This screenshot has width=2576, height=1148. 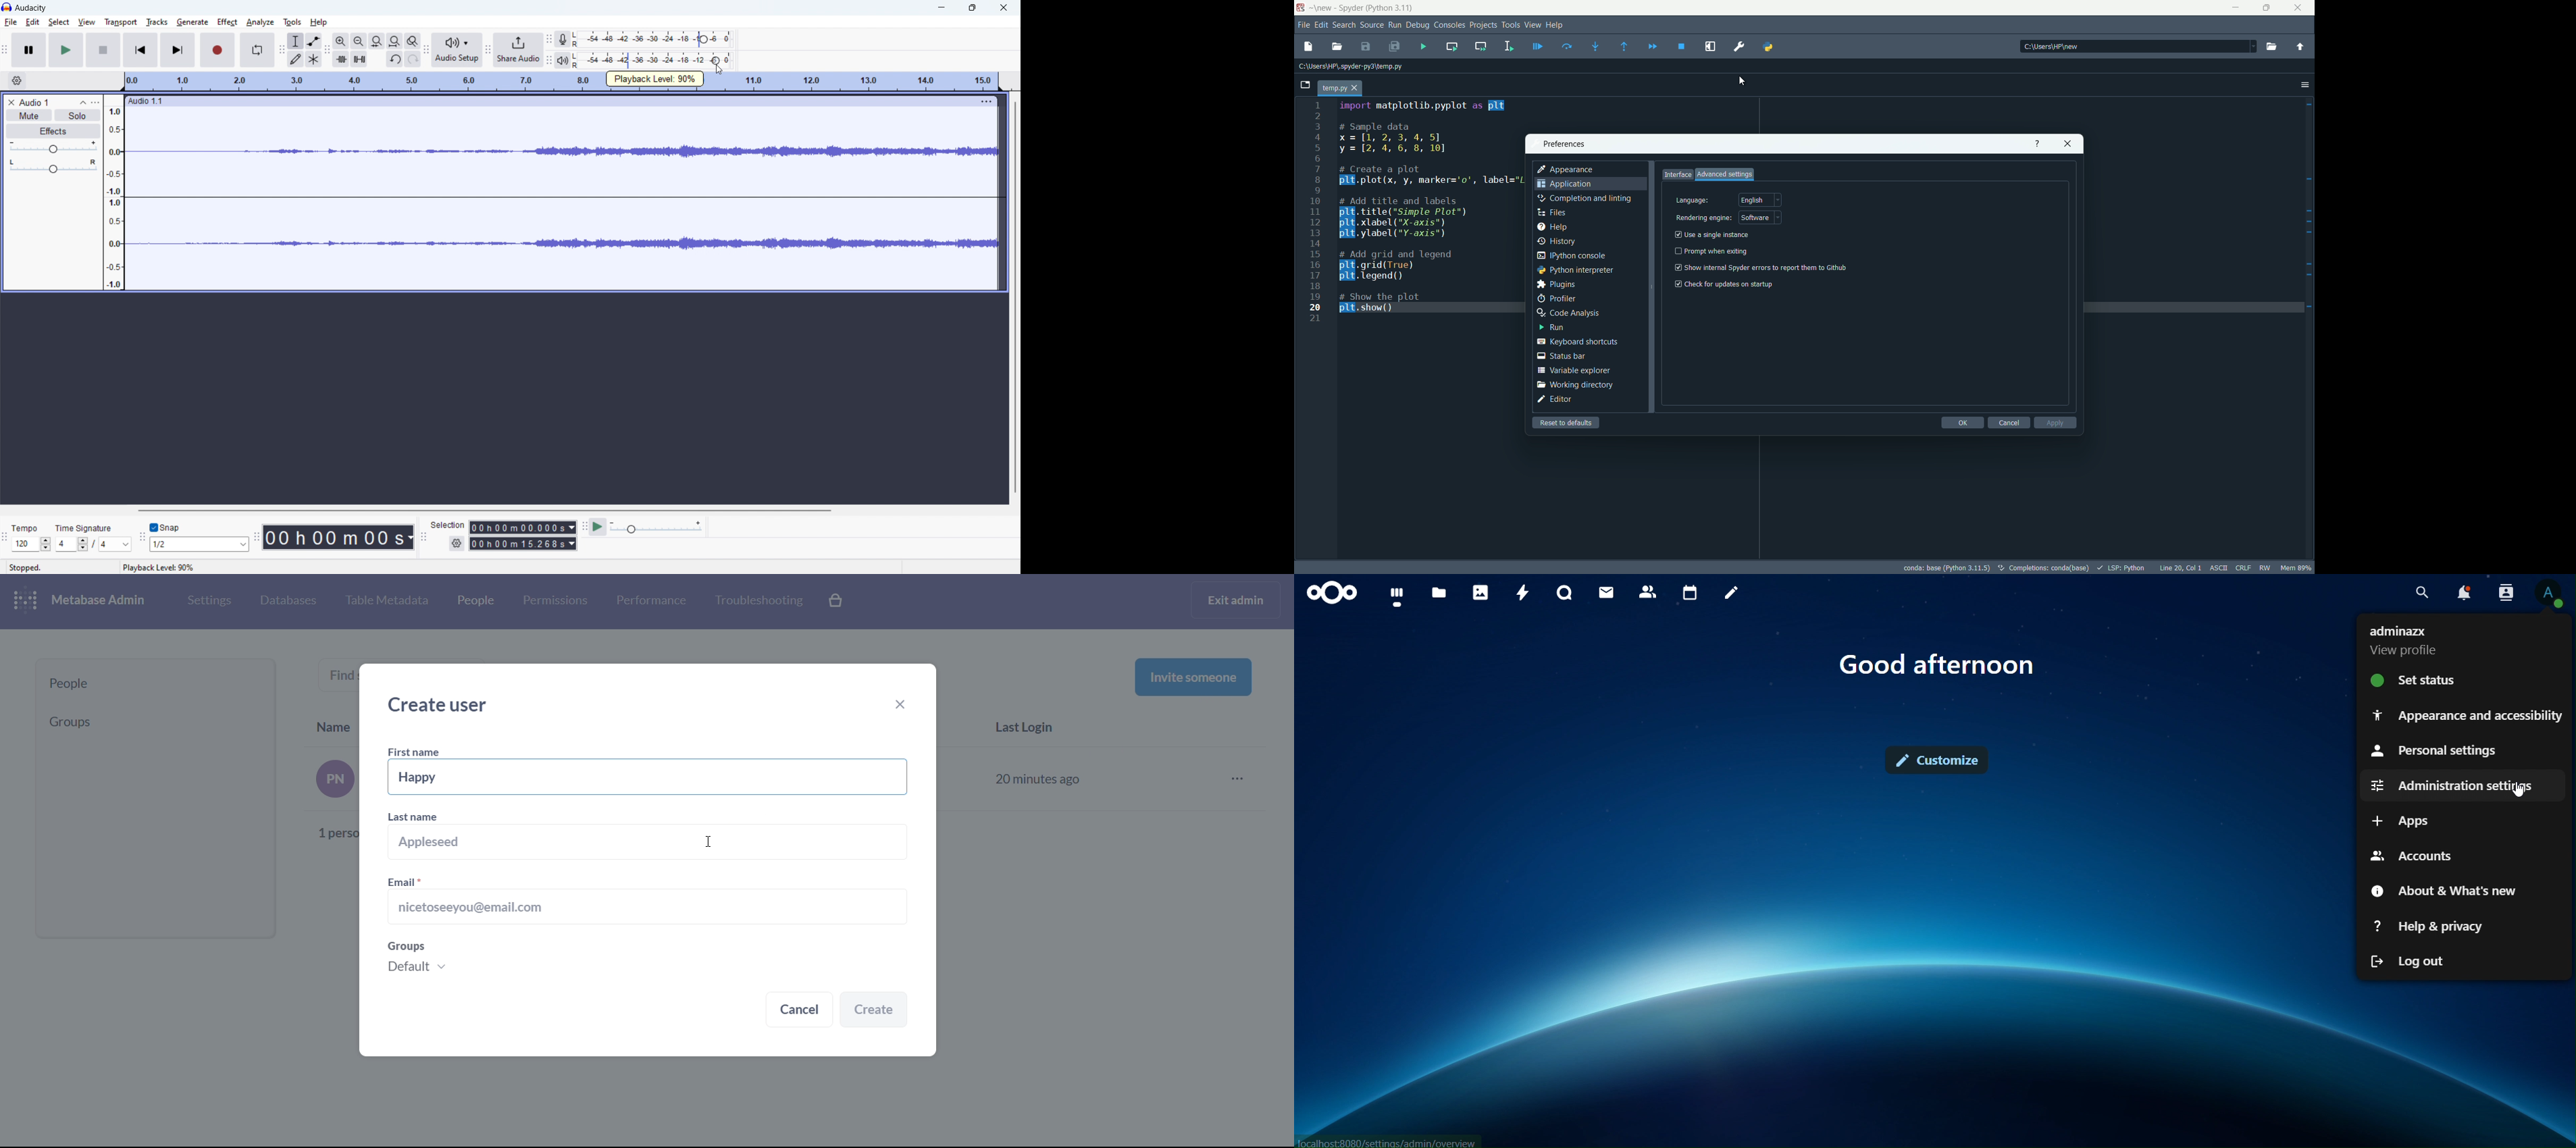 What do you see at coordinates (1682, 46) in the screenshot?
I see `stop debugging` at bounding box center [1682, 46].